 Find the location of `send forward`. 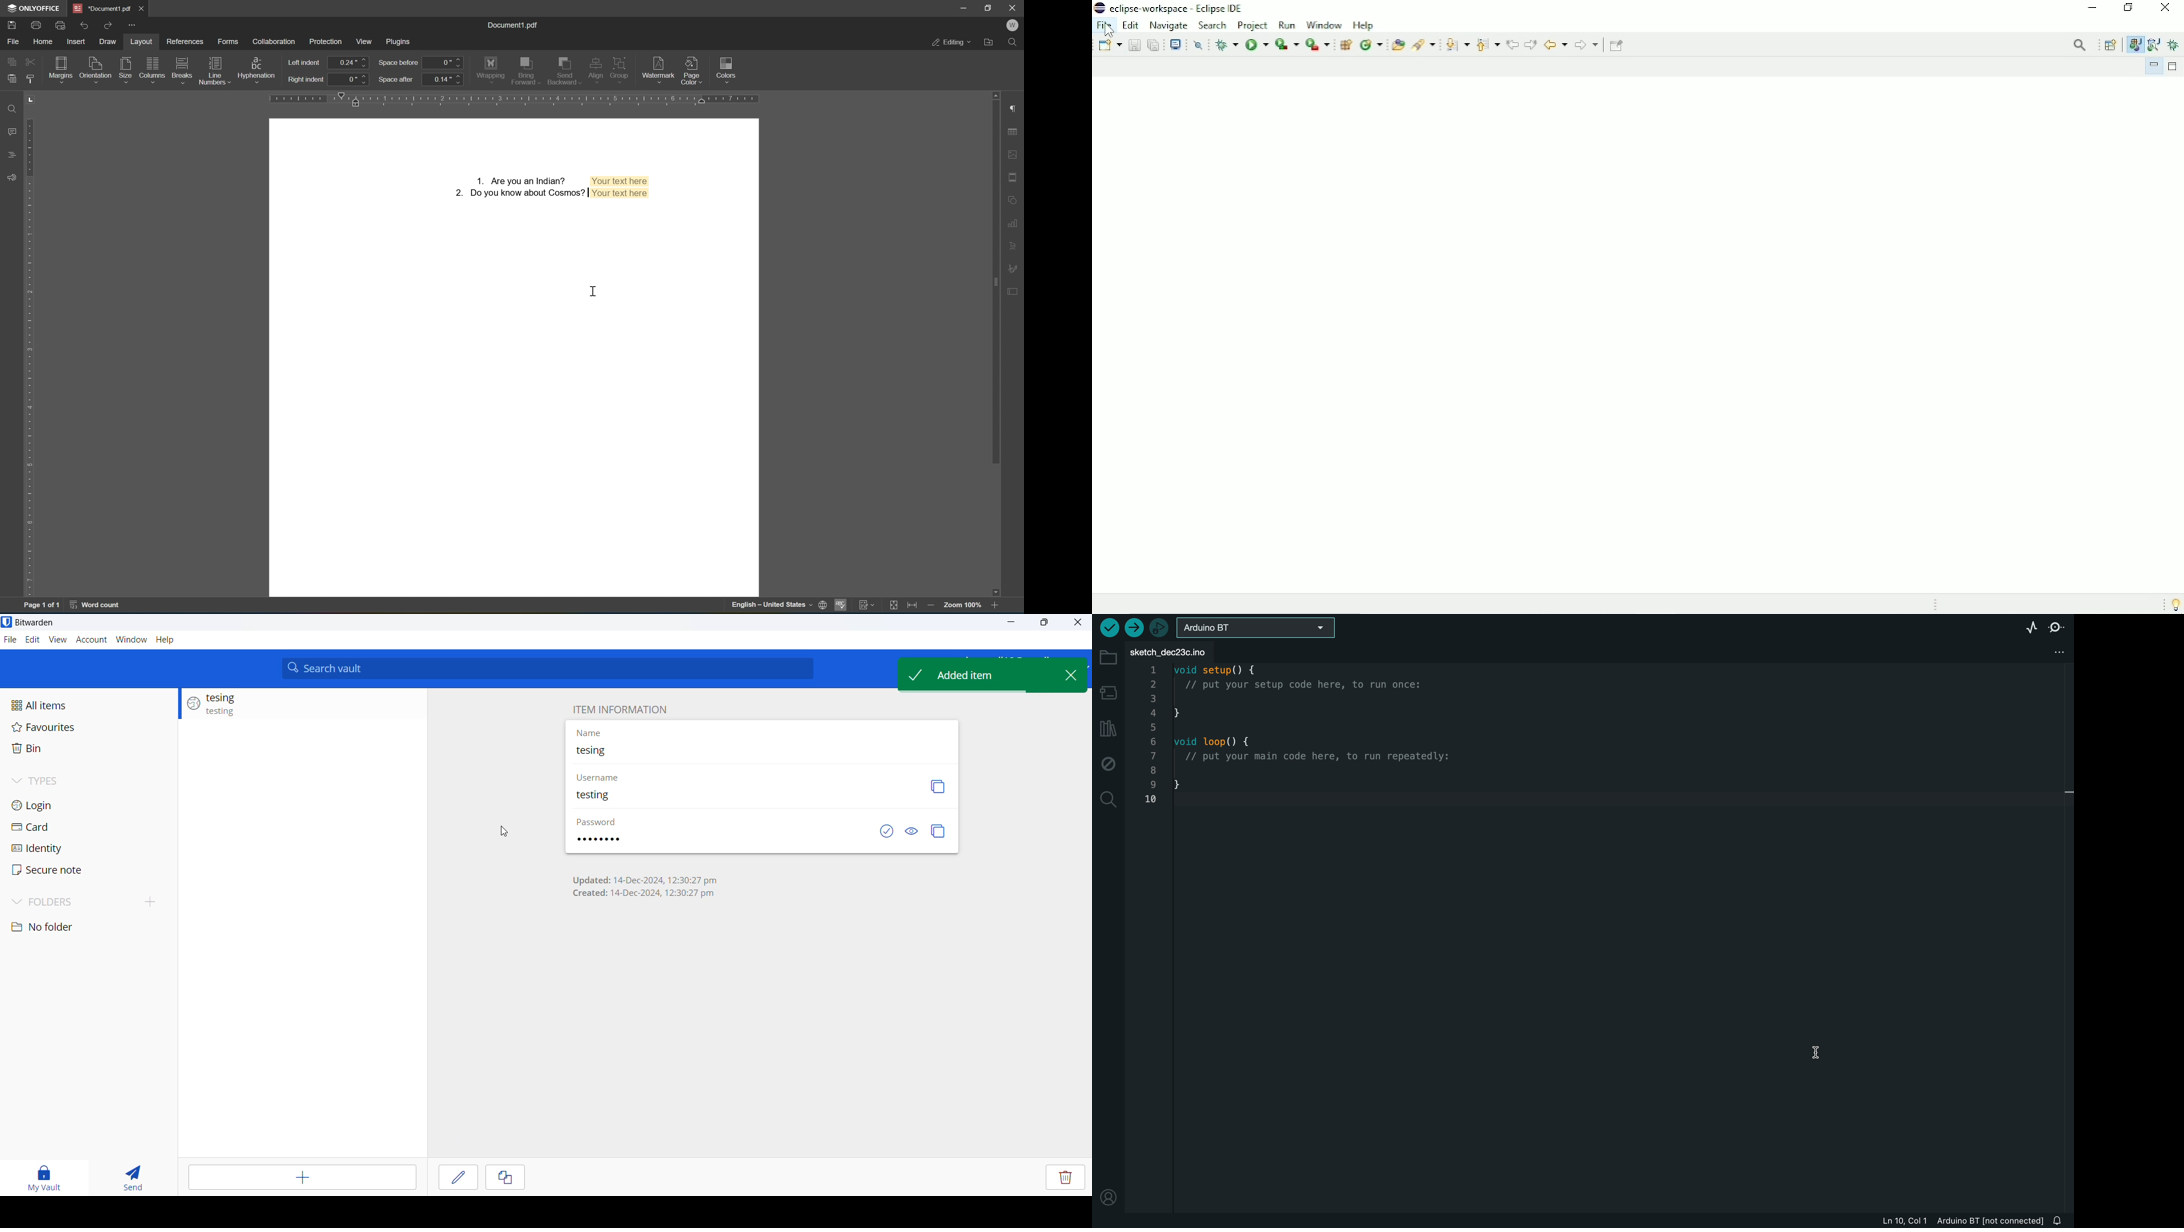

send forward is located at coordinates (526, 70).